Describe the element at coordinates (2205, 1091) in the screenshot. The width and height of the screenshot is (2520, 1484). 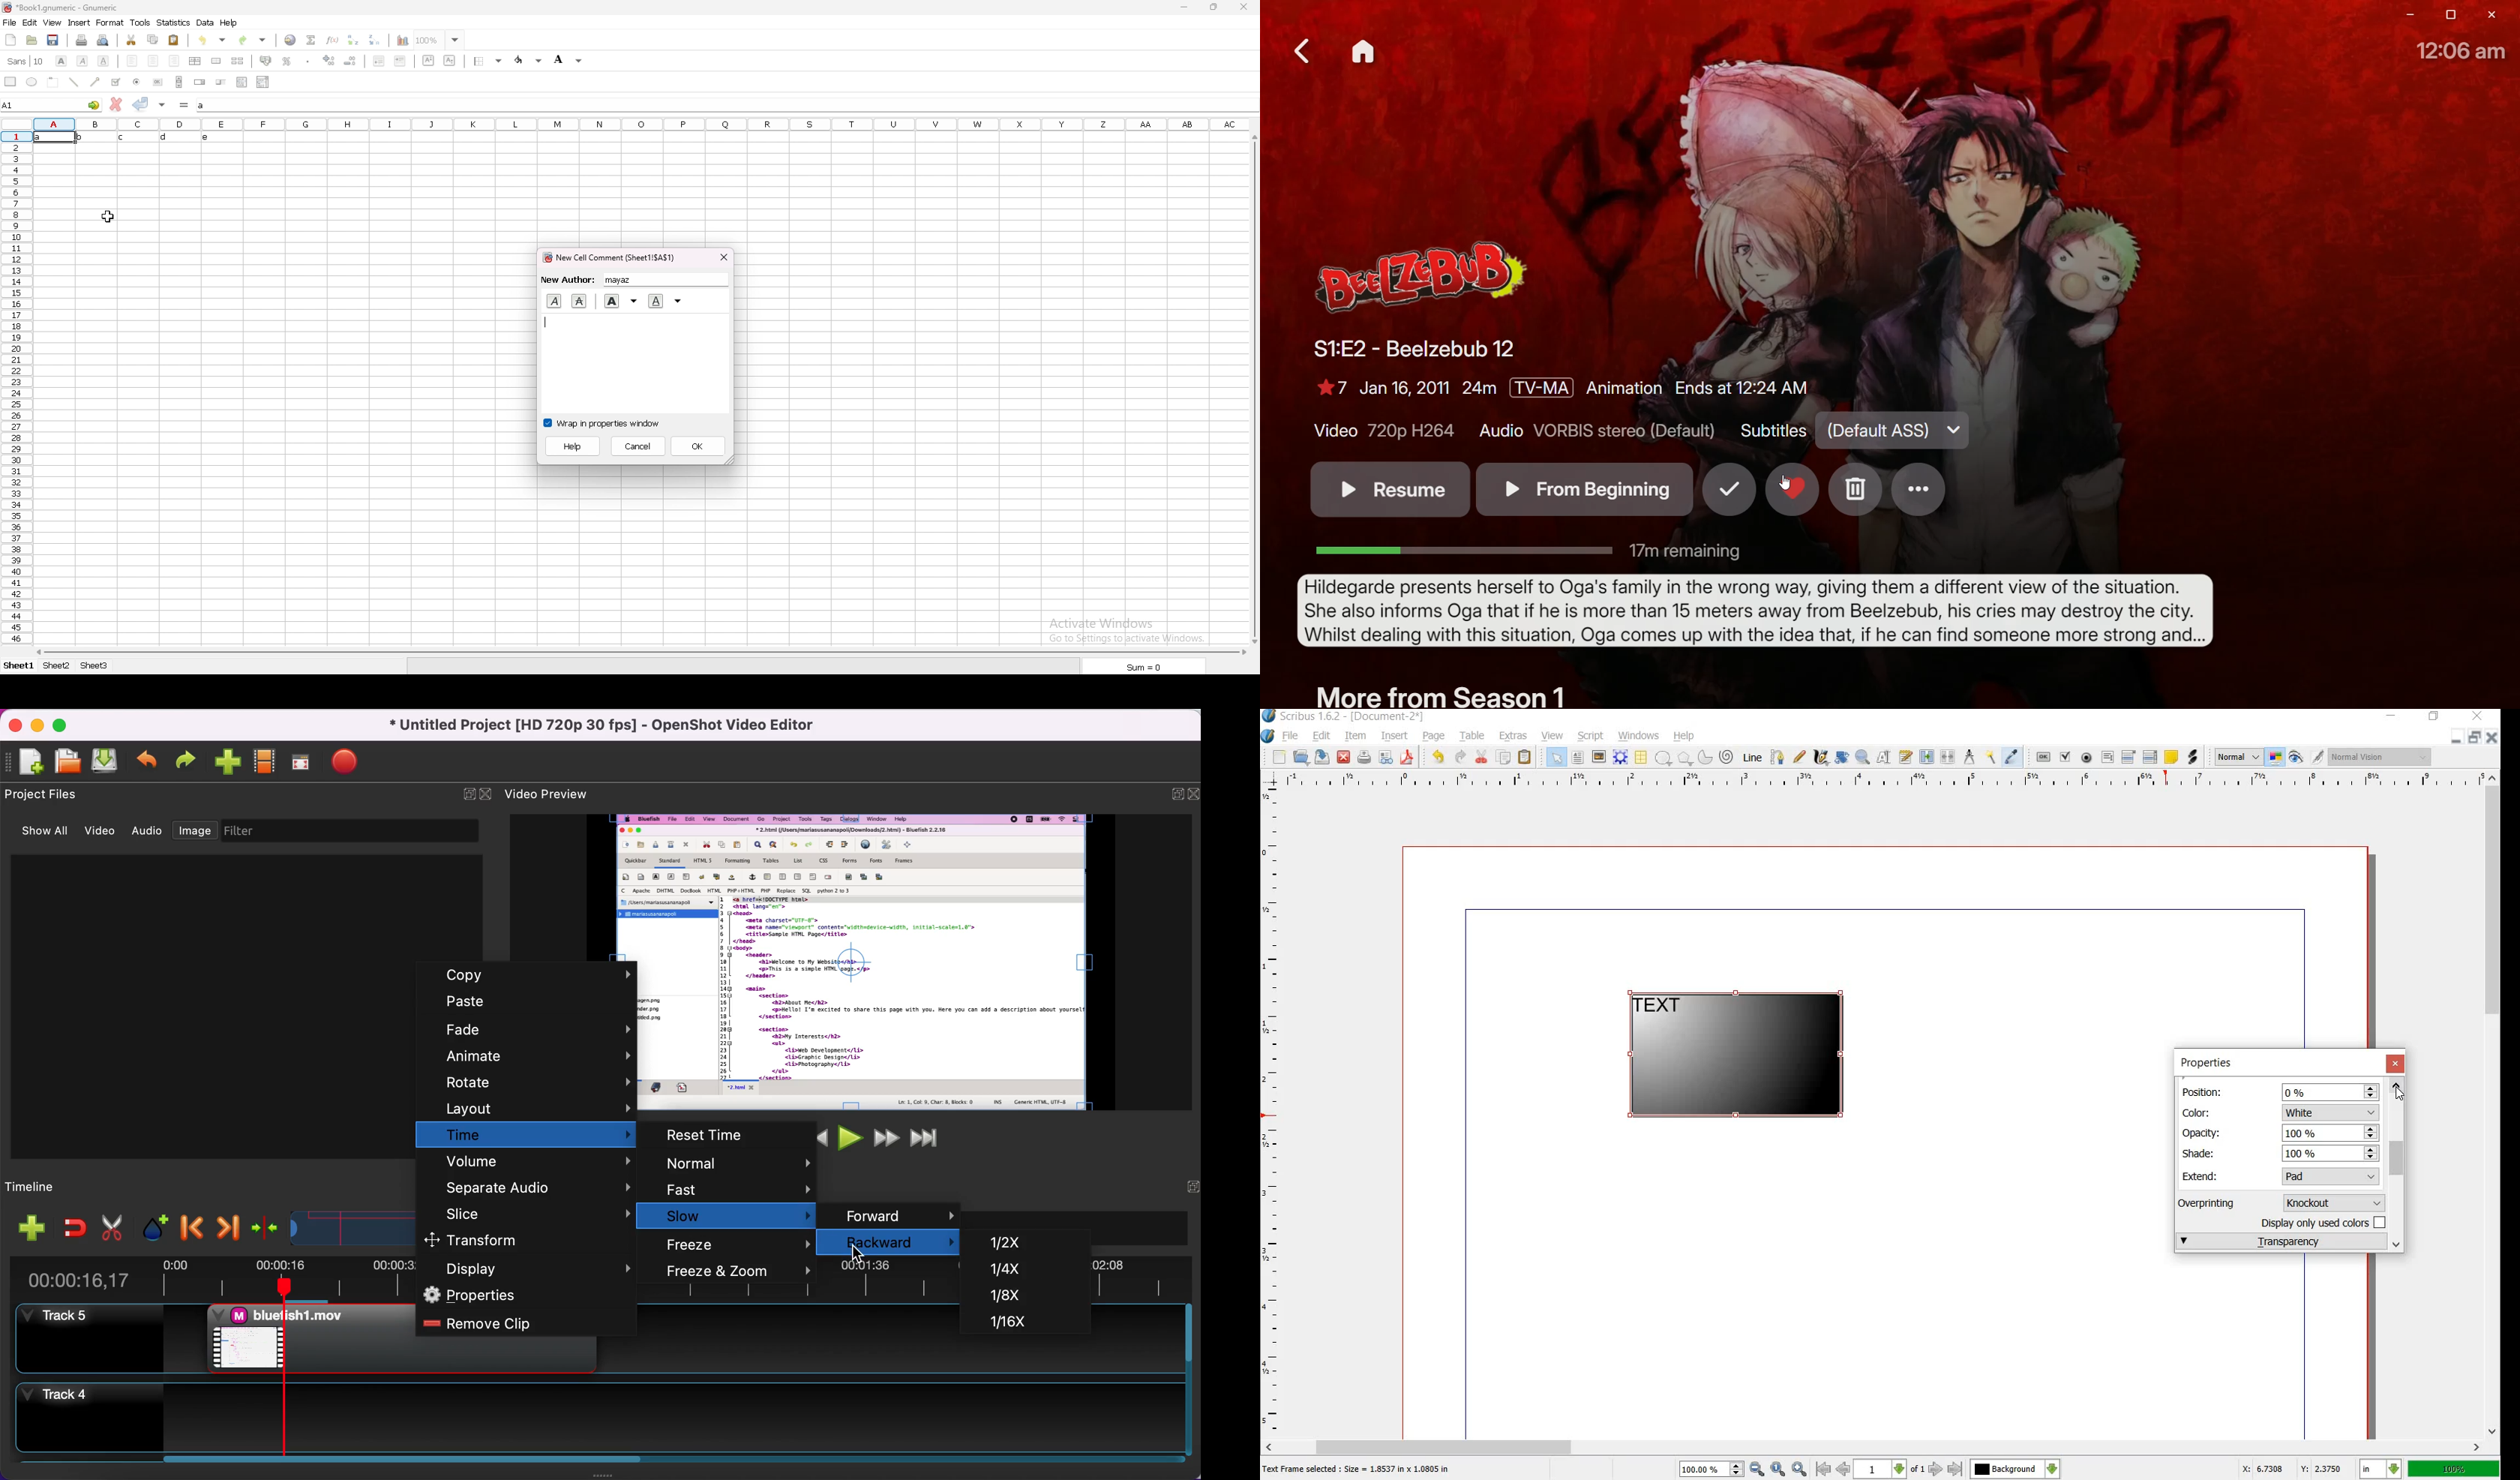
I see `position` at that location.